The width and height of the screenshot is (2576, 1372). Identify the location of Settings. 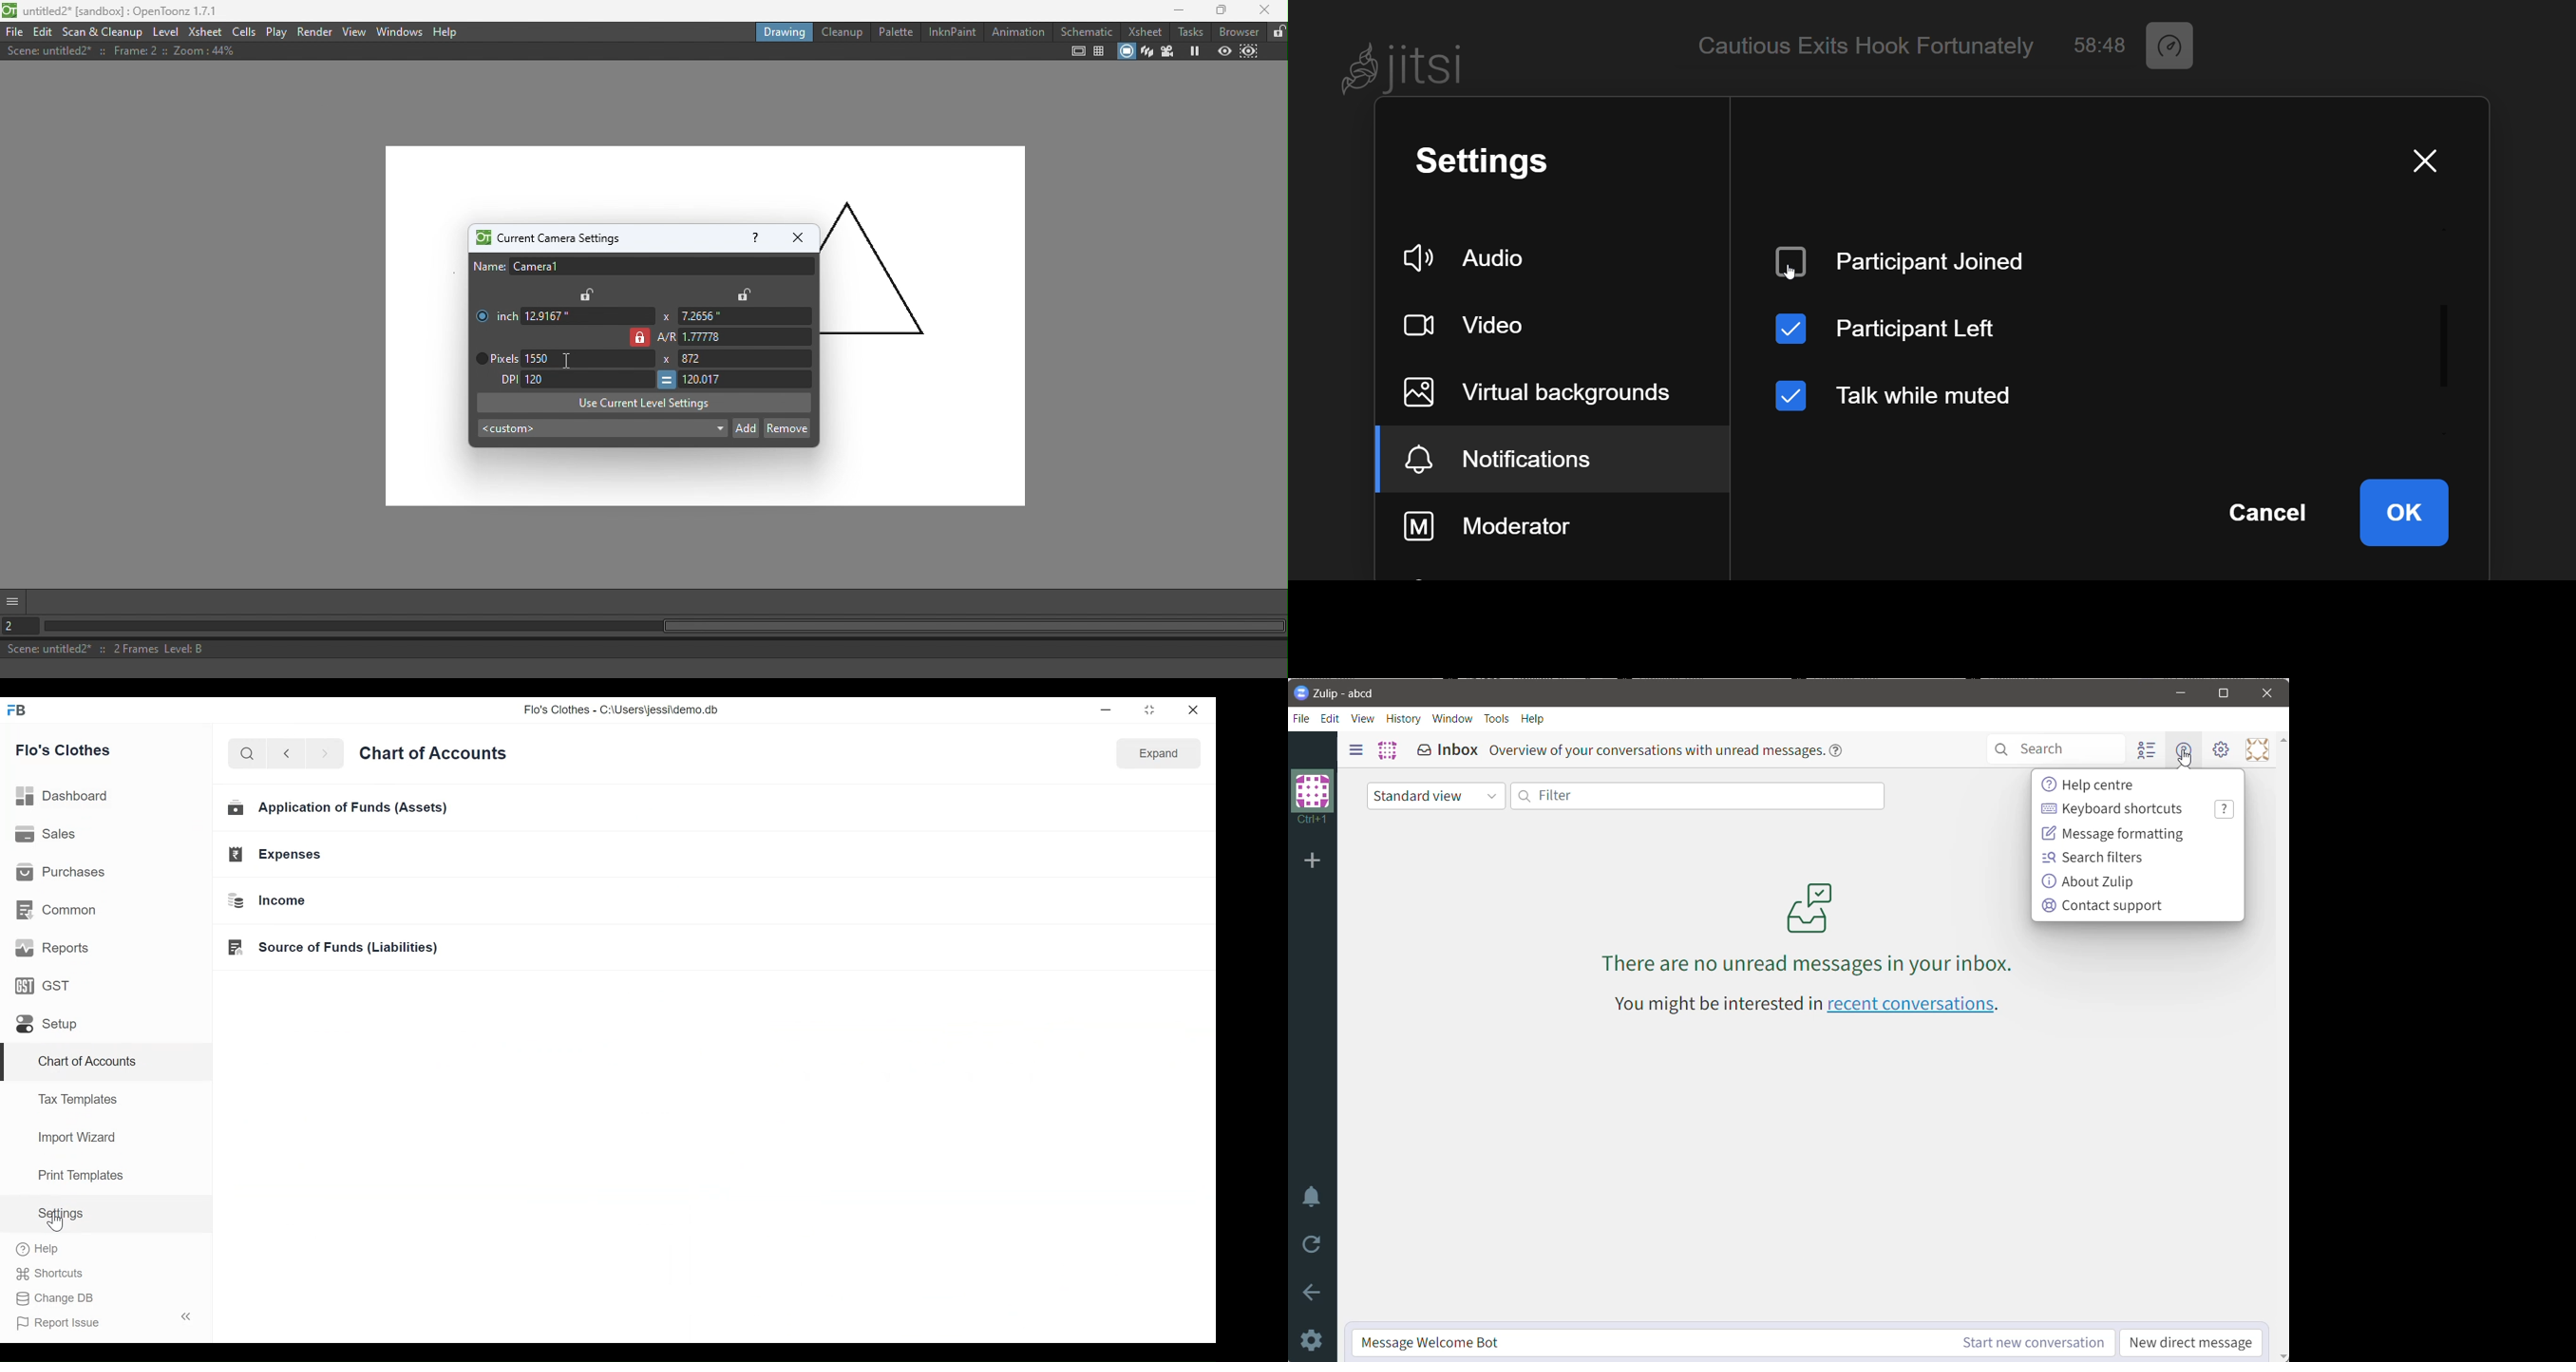
(1313, 1342).